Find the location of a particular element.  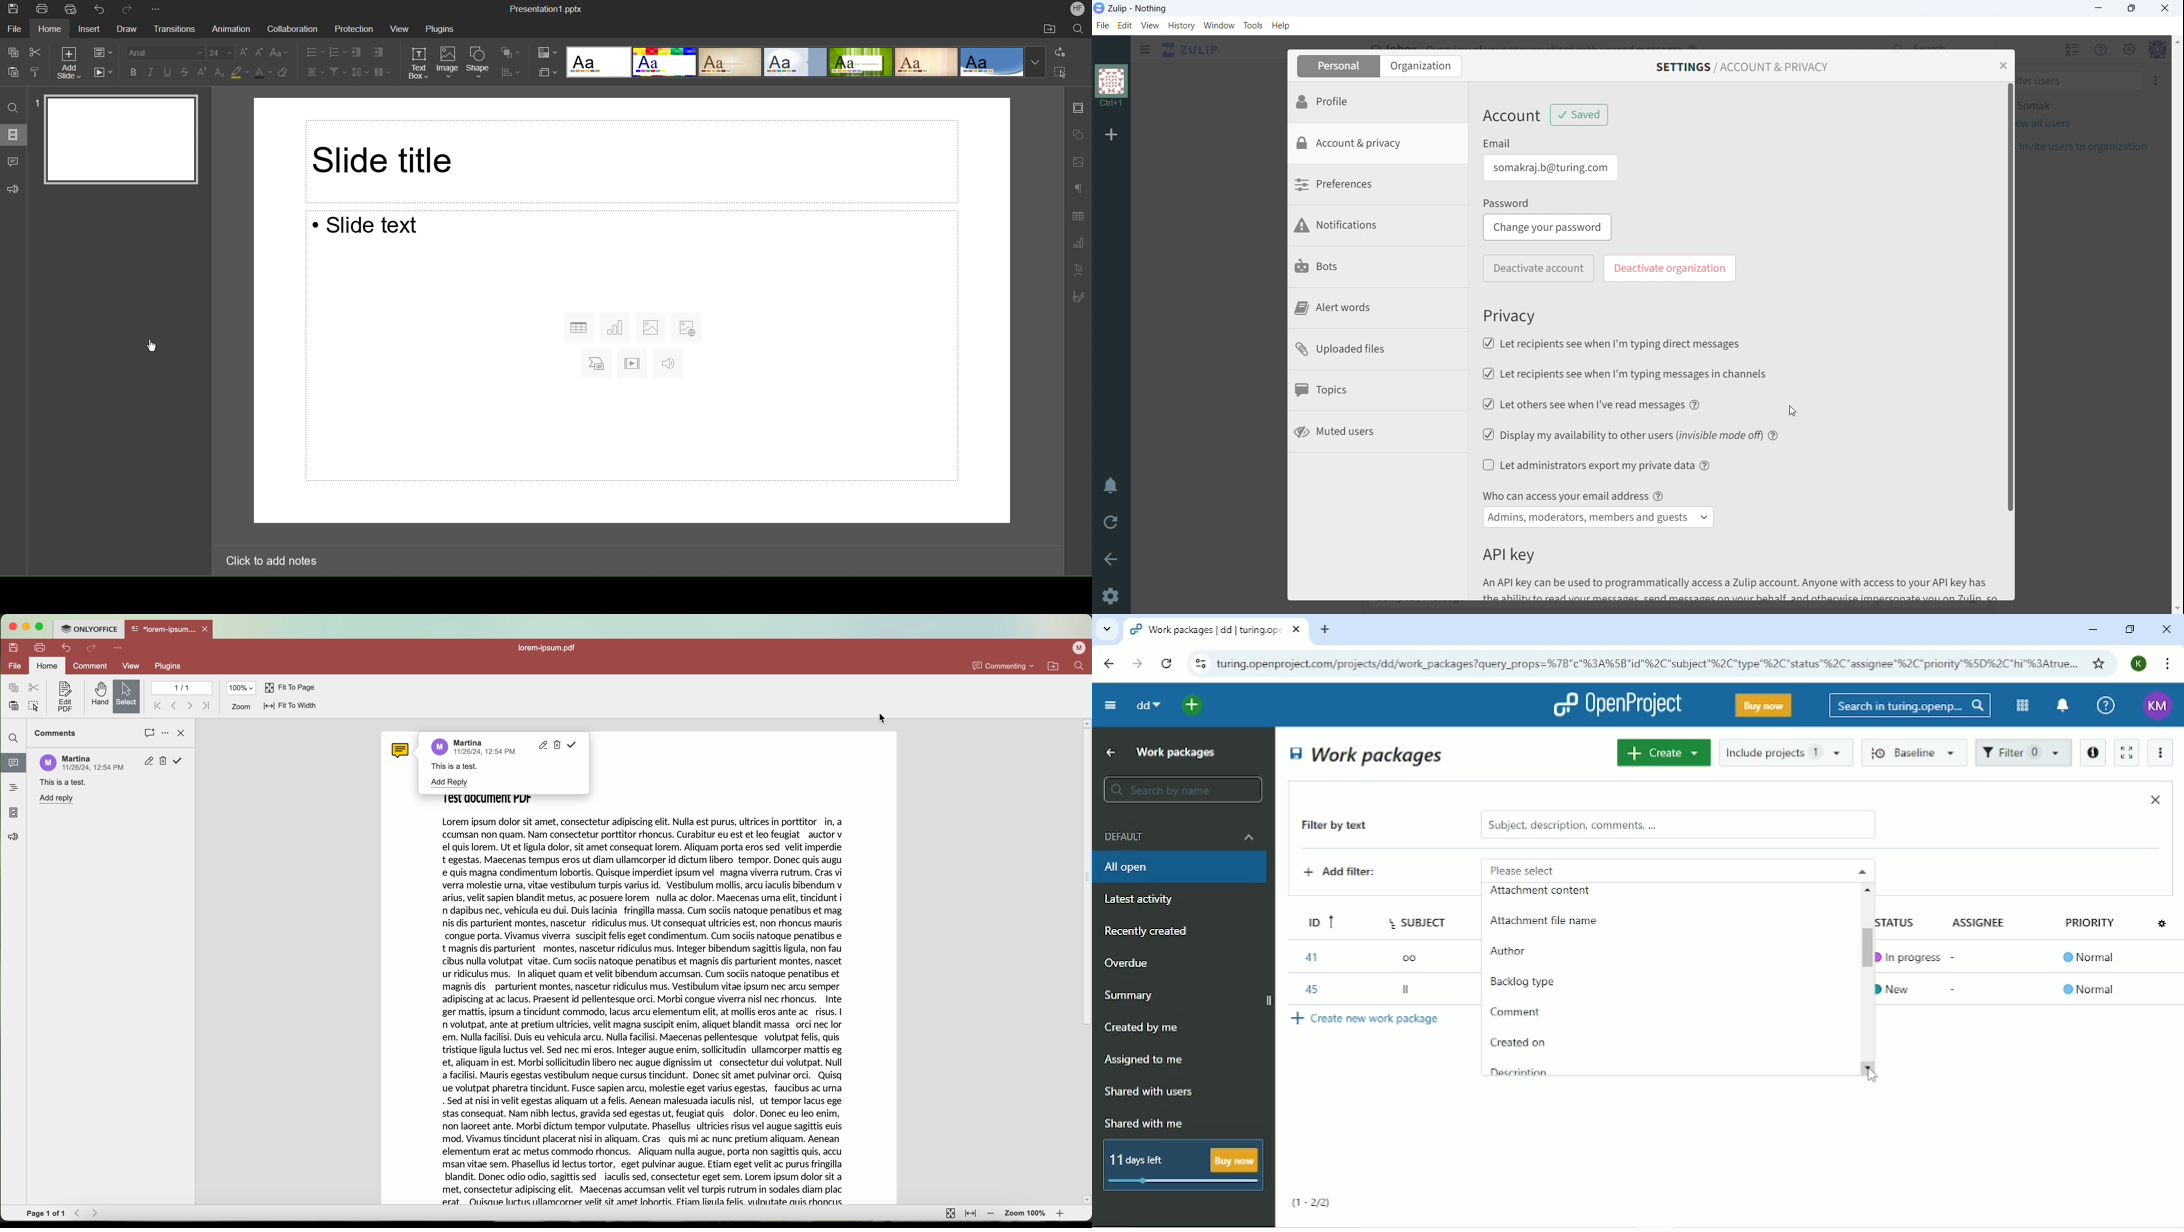

Text Art is located at coordinates (1078, 270).